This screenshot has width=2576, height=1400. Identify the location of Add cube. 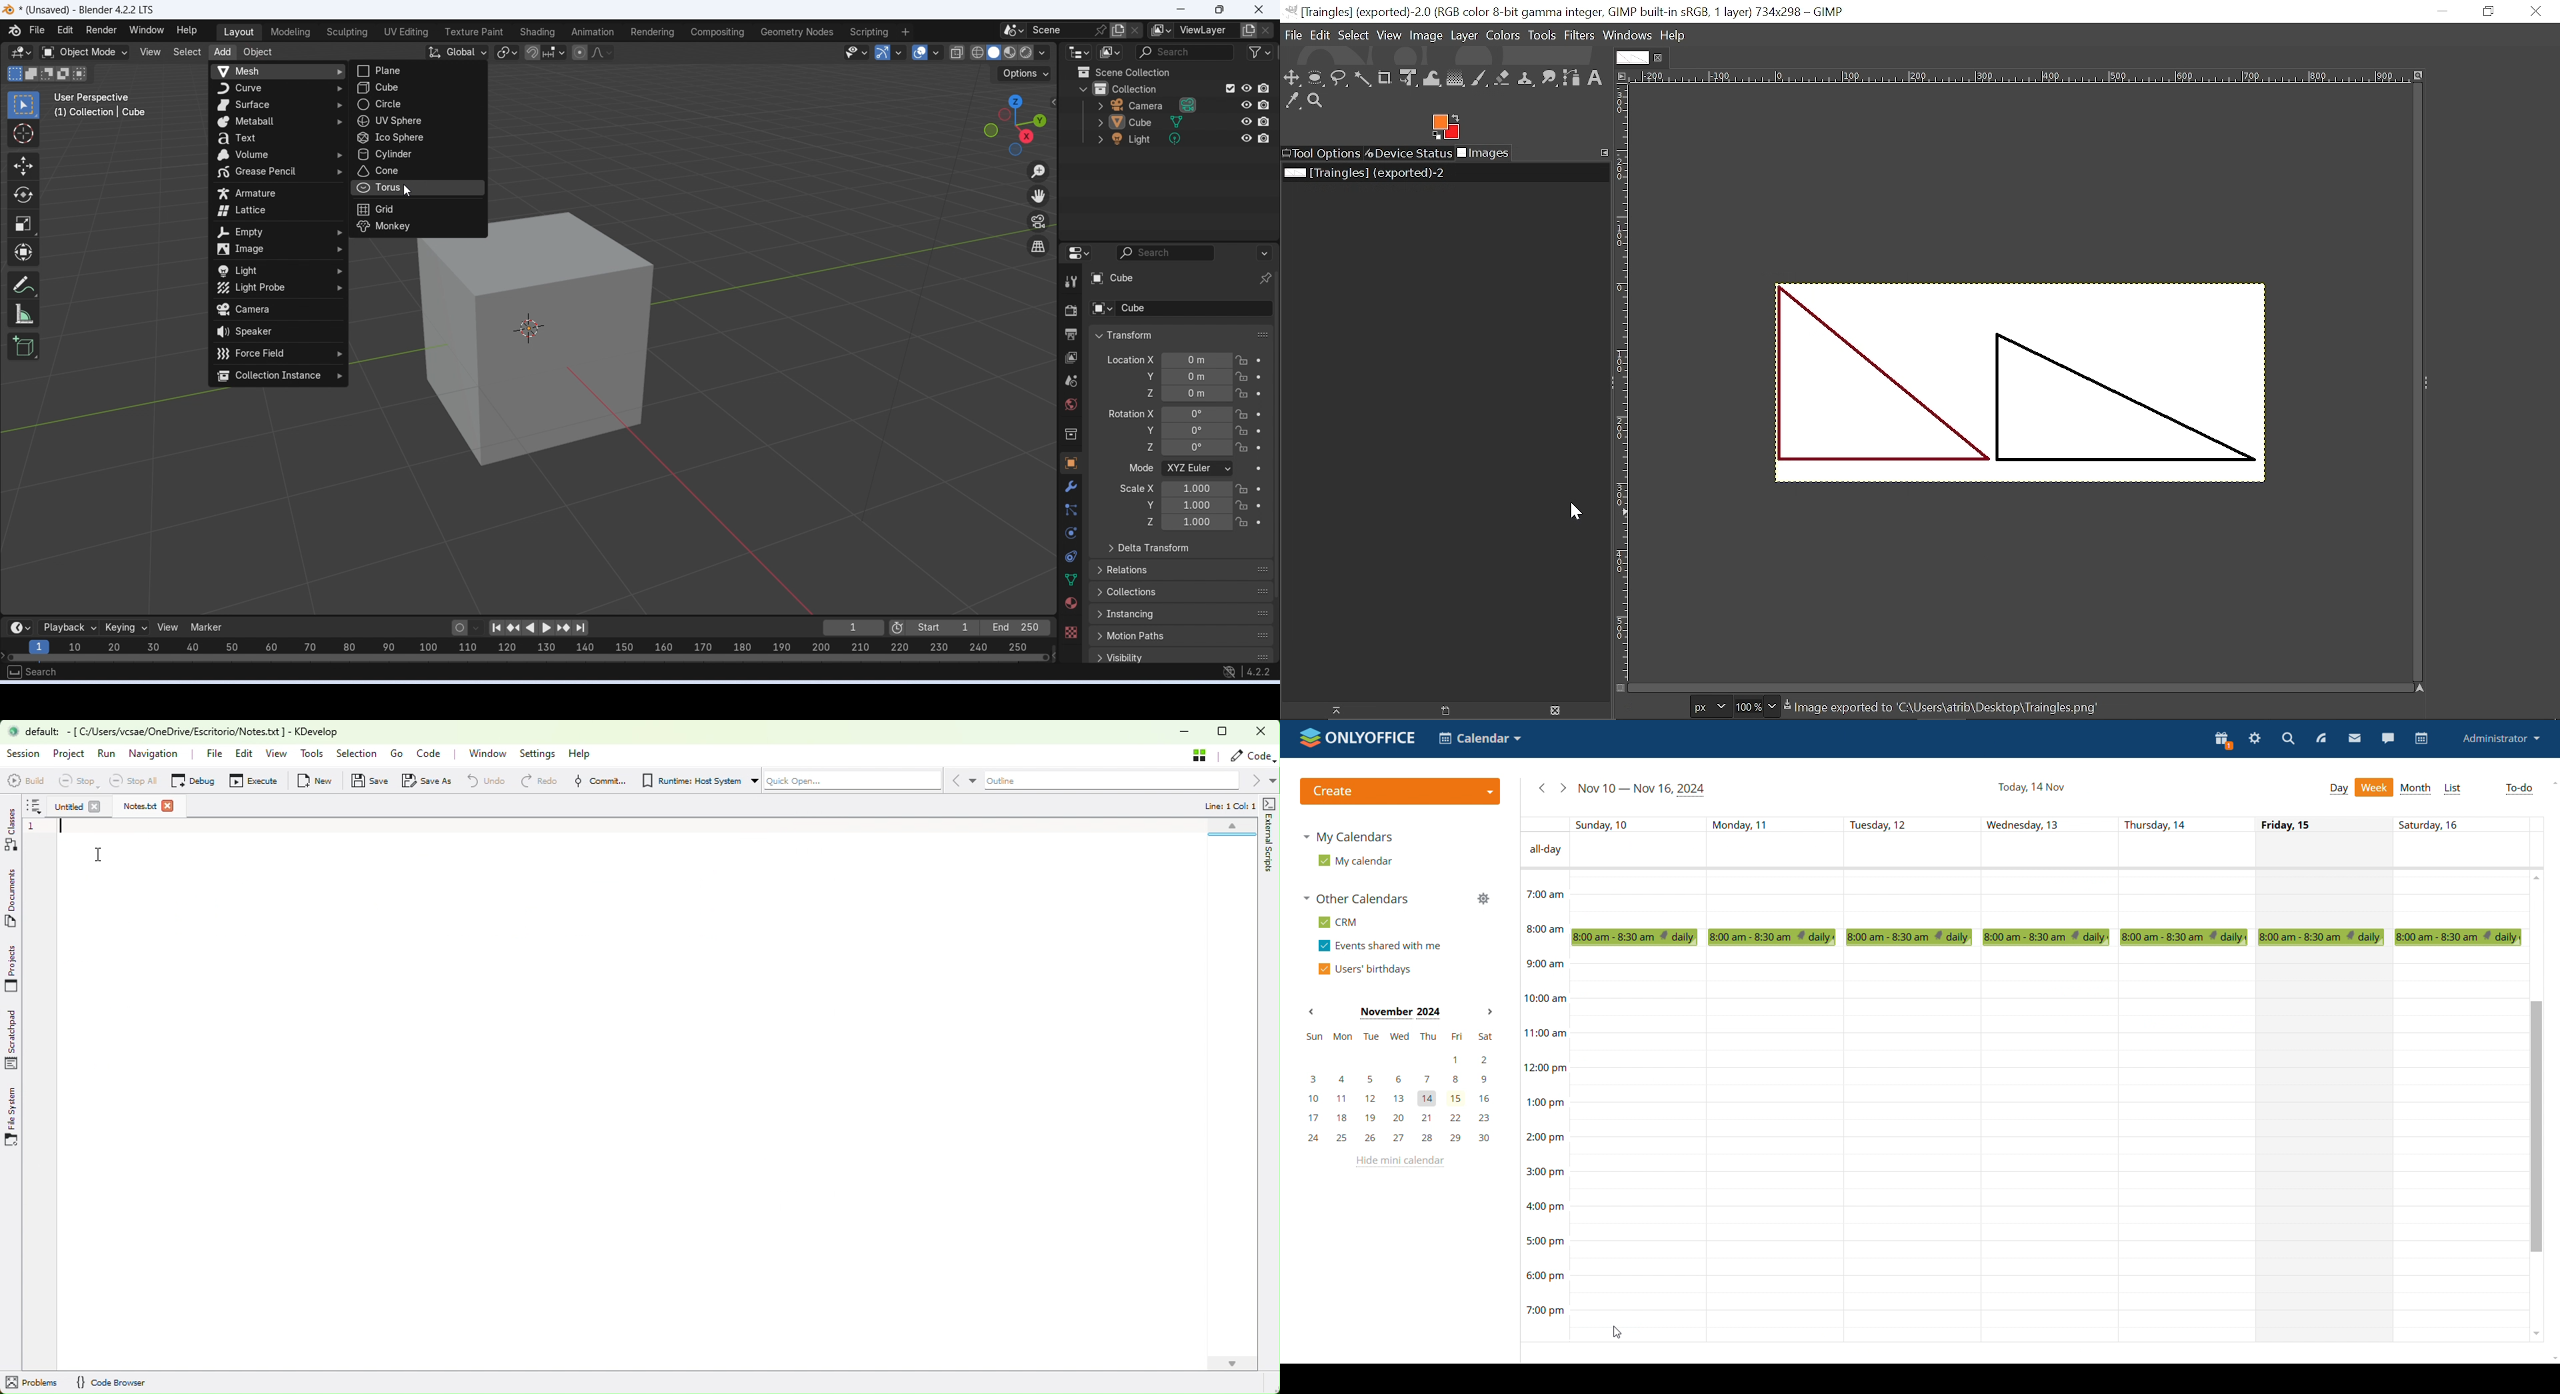
(25, 345).